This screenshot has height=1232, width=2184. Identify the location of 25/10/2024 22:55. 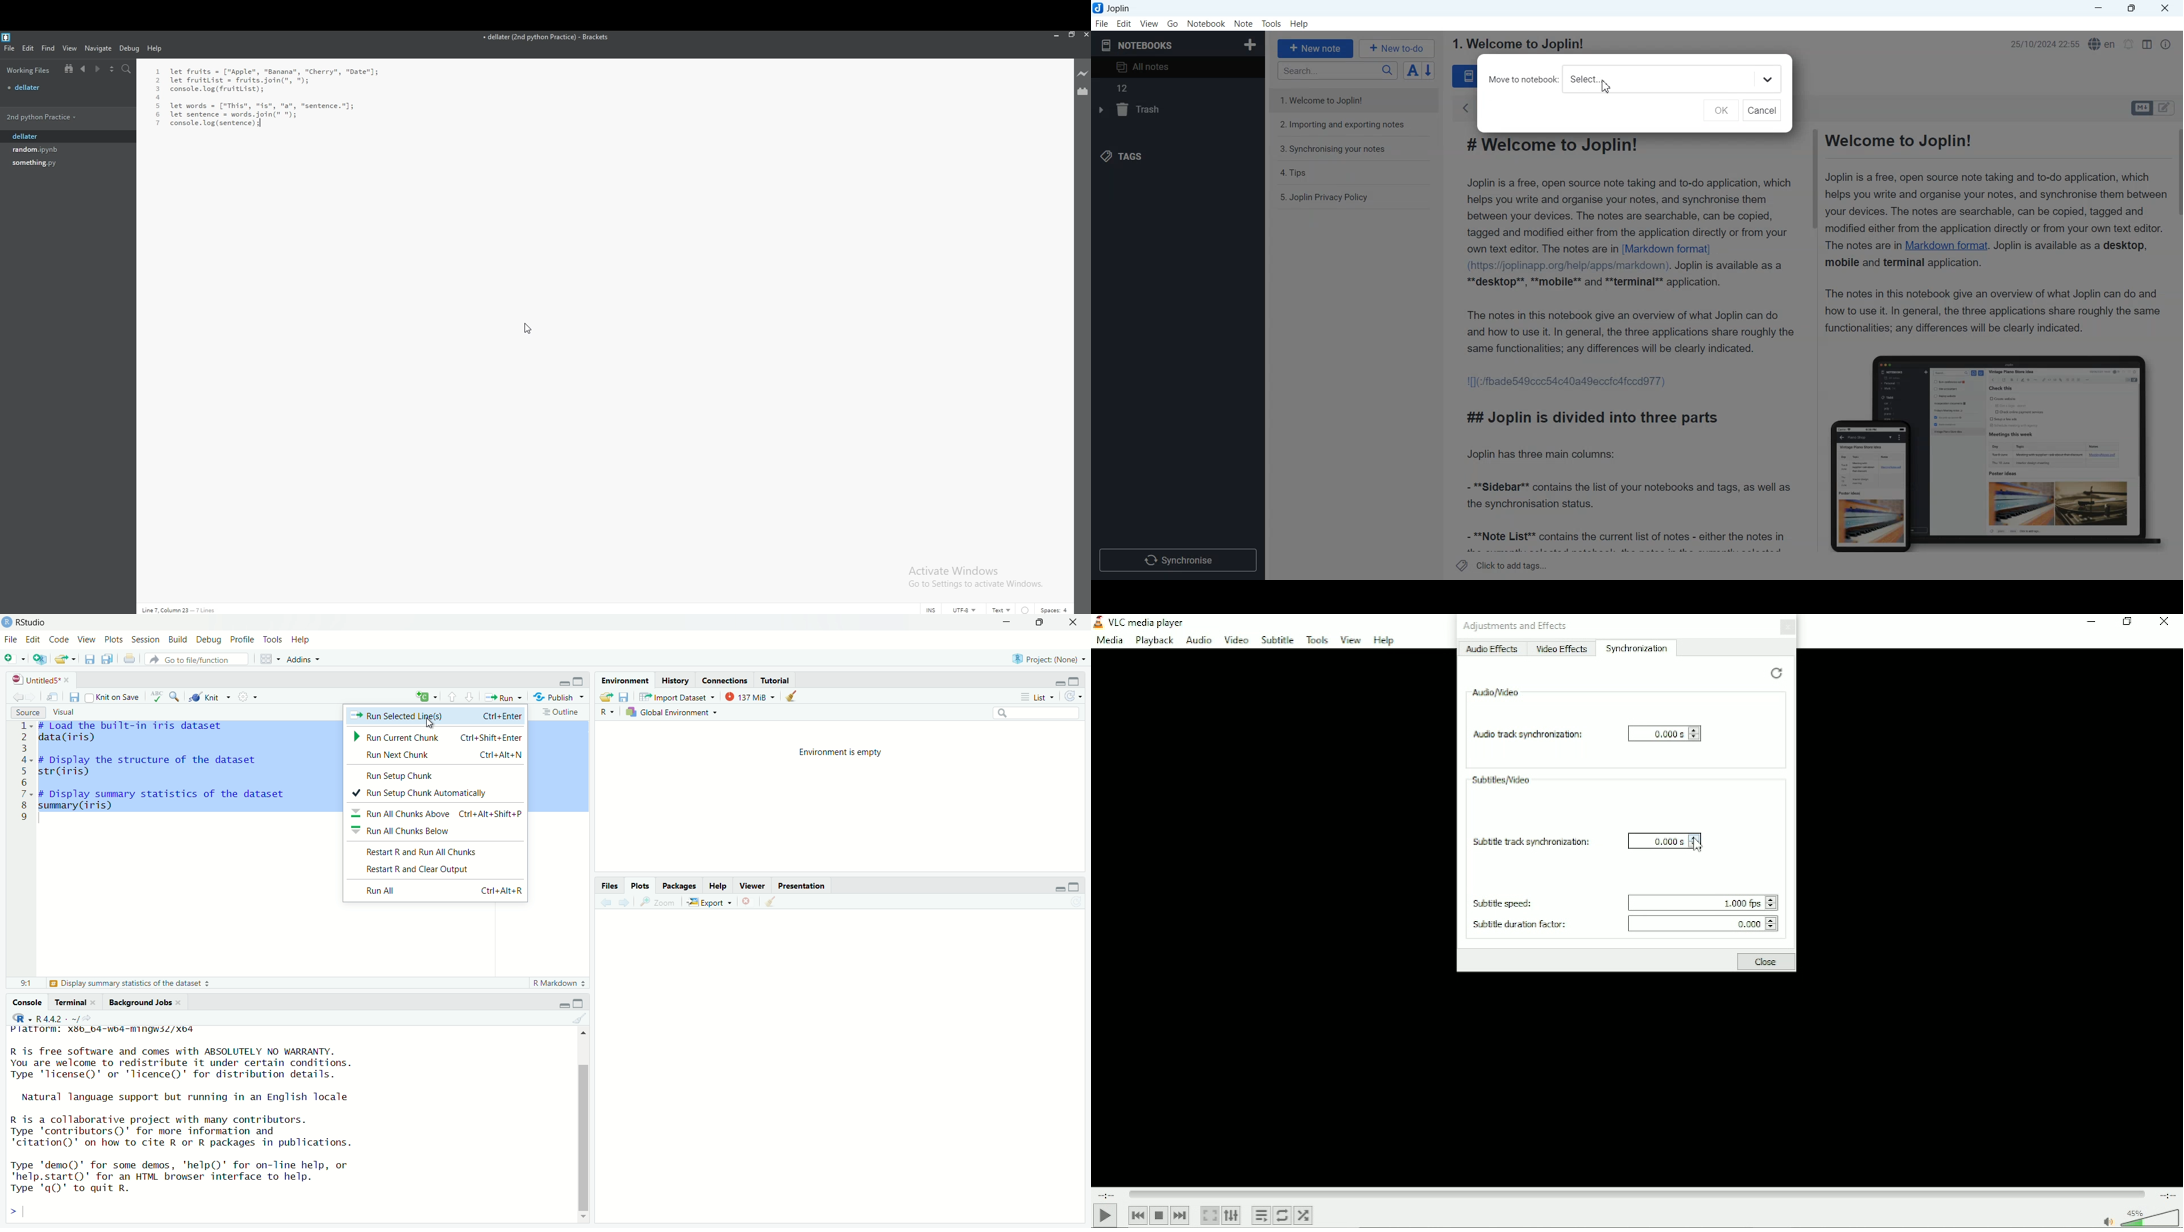
(2041, 44).